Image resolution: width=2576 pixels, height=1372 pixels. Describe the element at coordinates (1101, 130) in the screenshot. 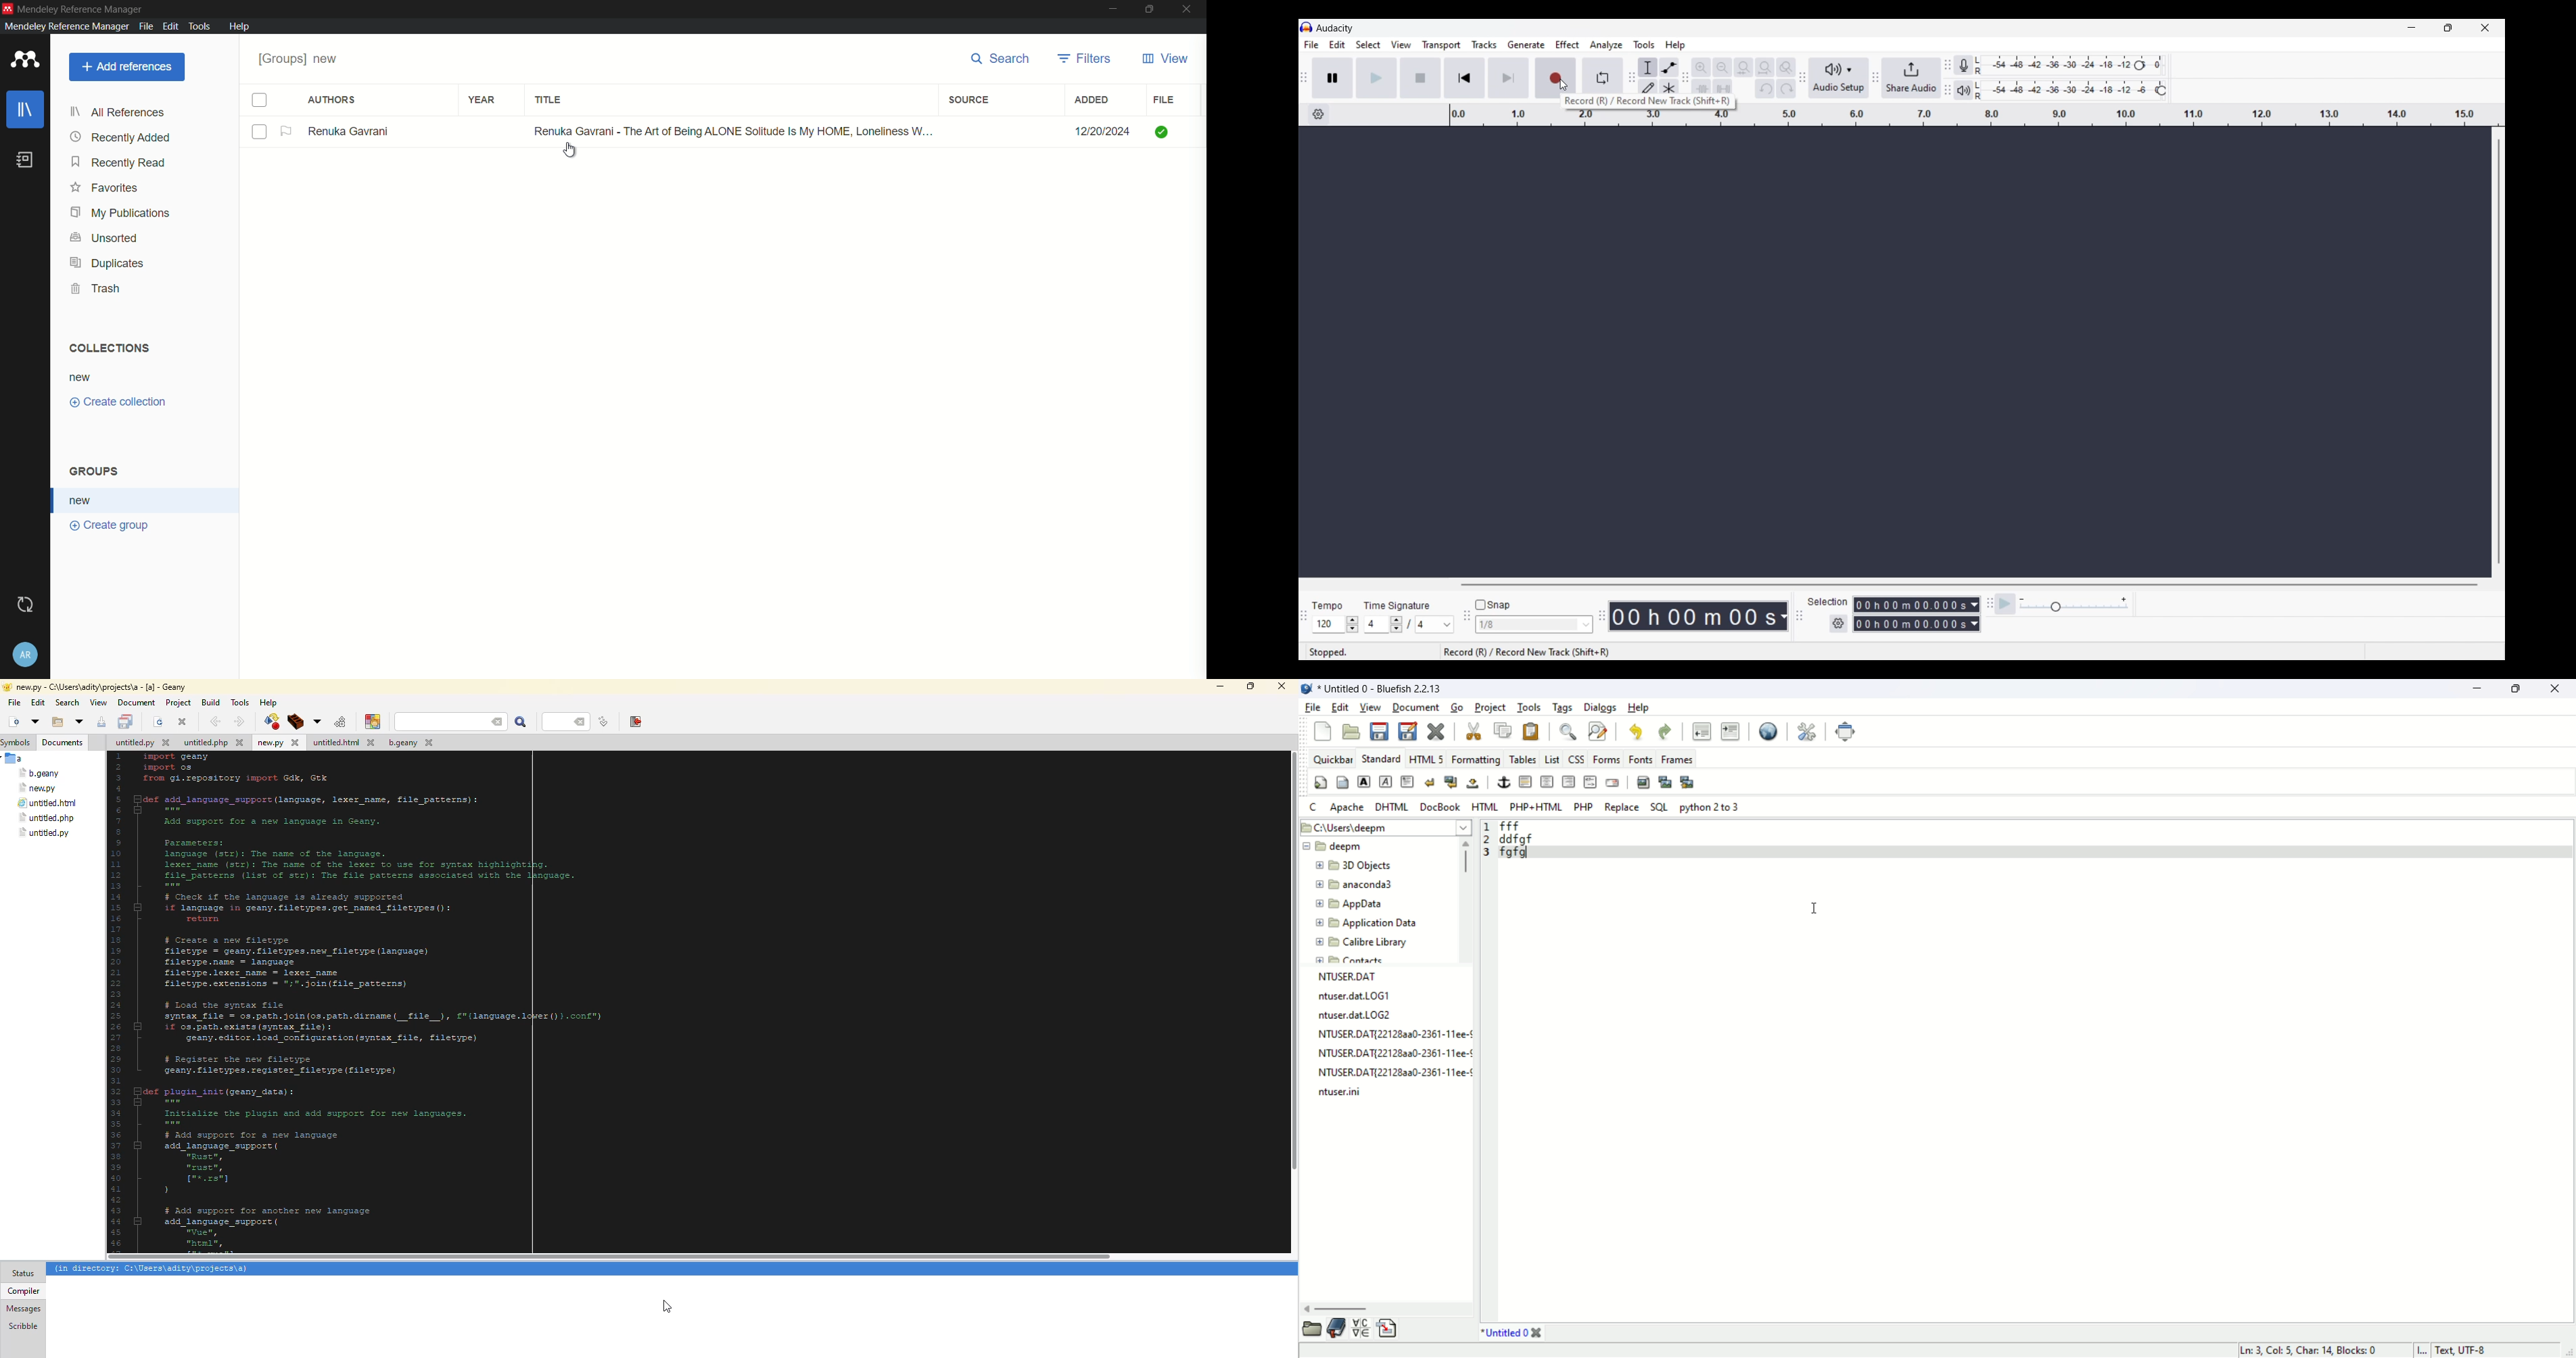

I see `12/20/2024` at that location.